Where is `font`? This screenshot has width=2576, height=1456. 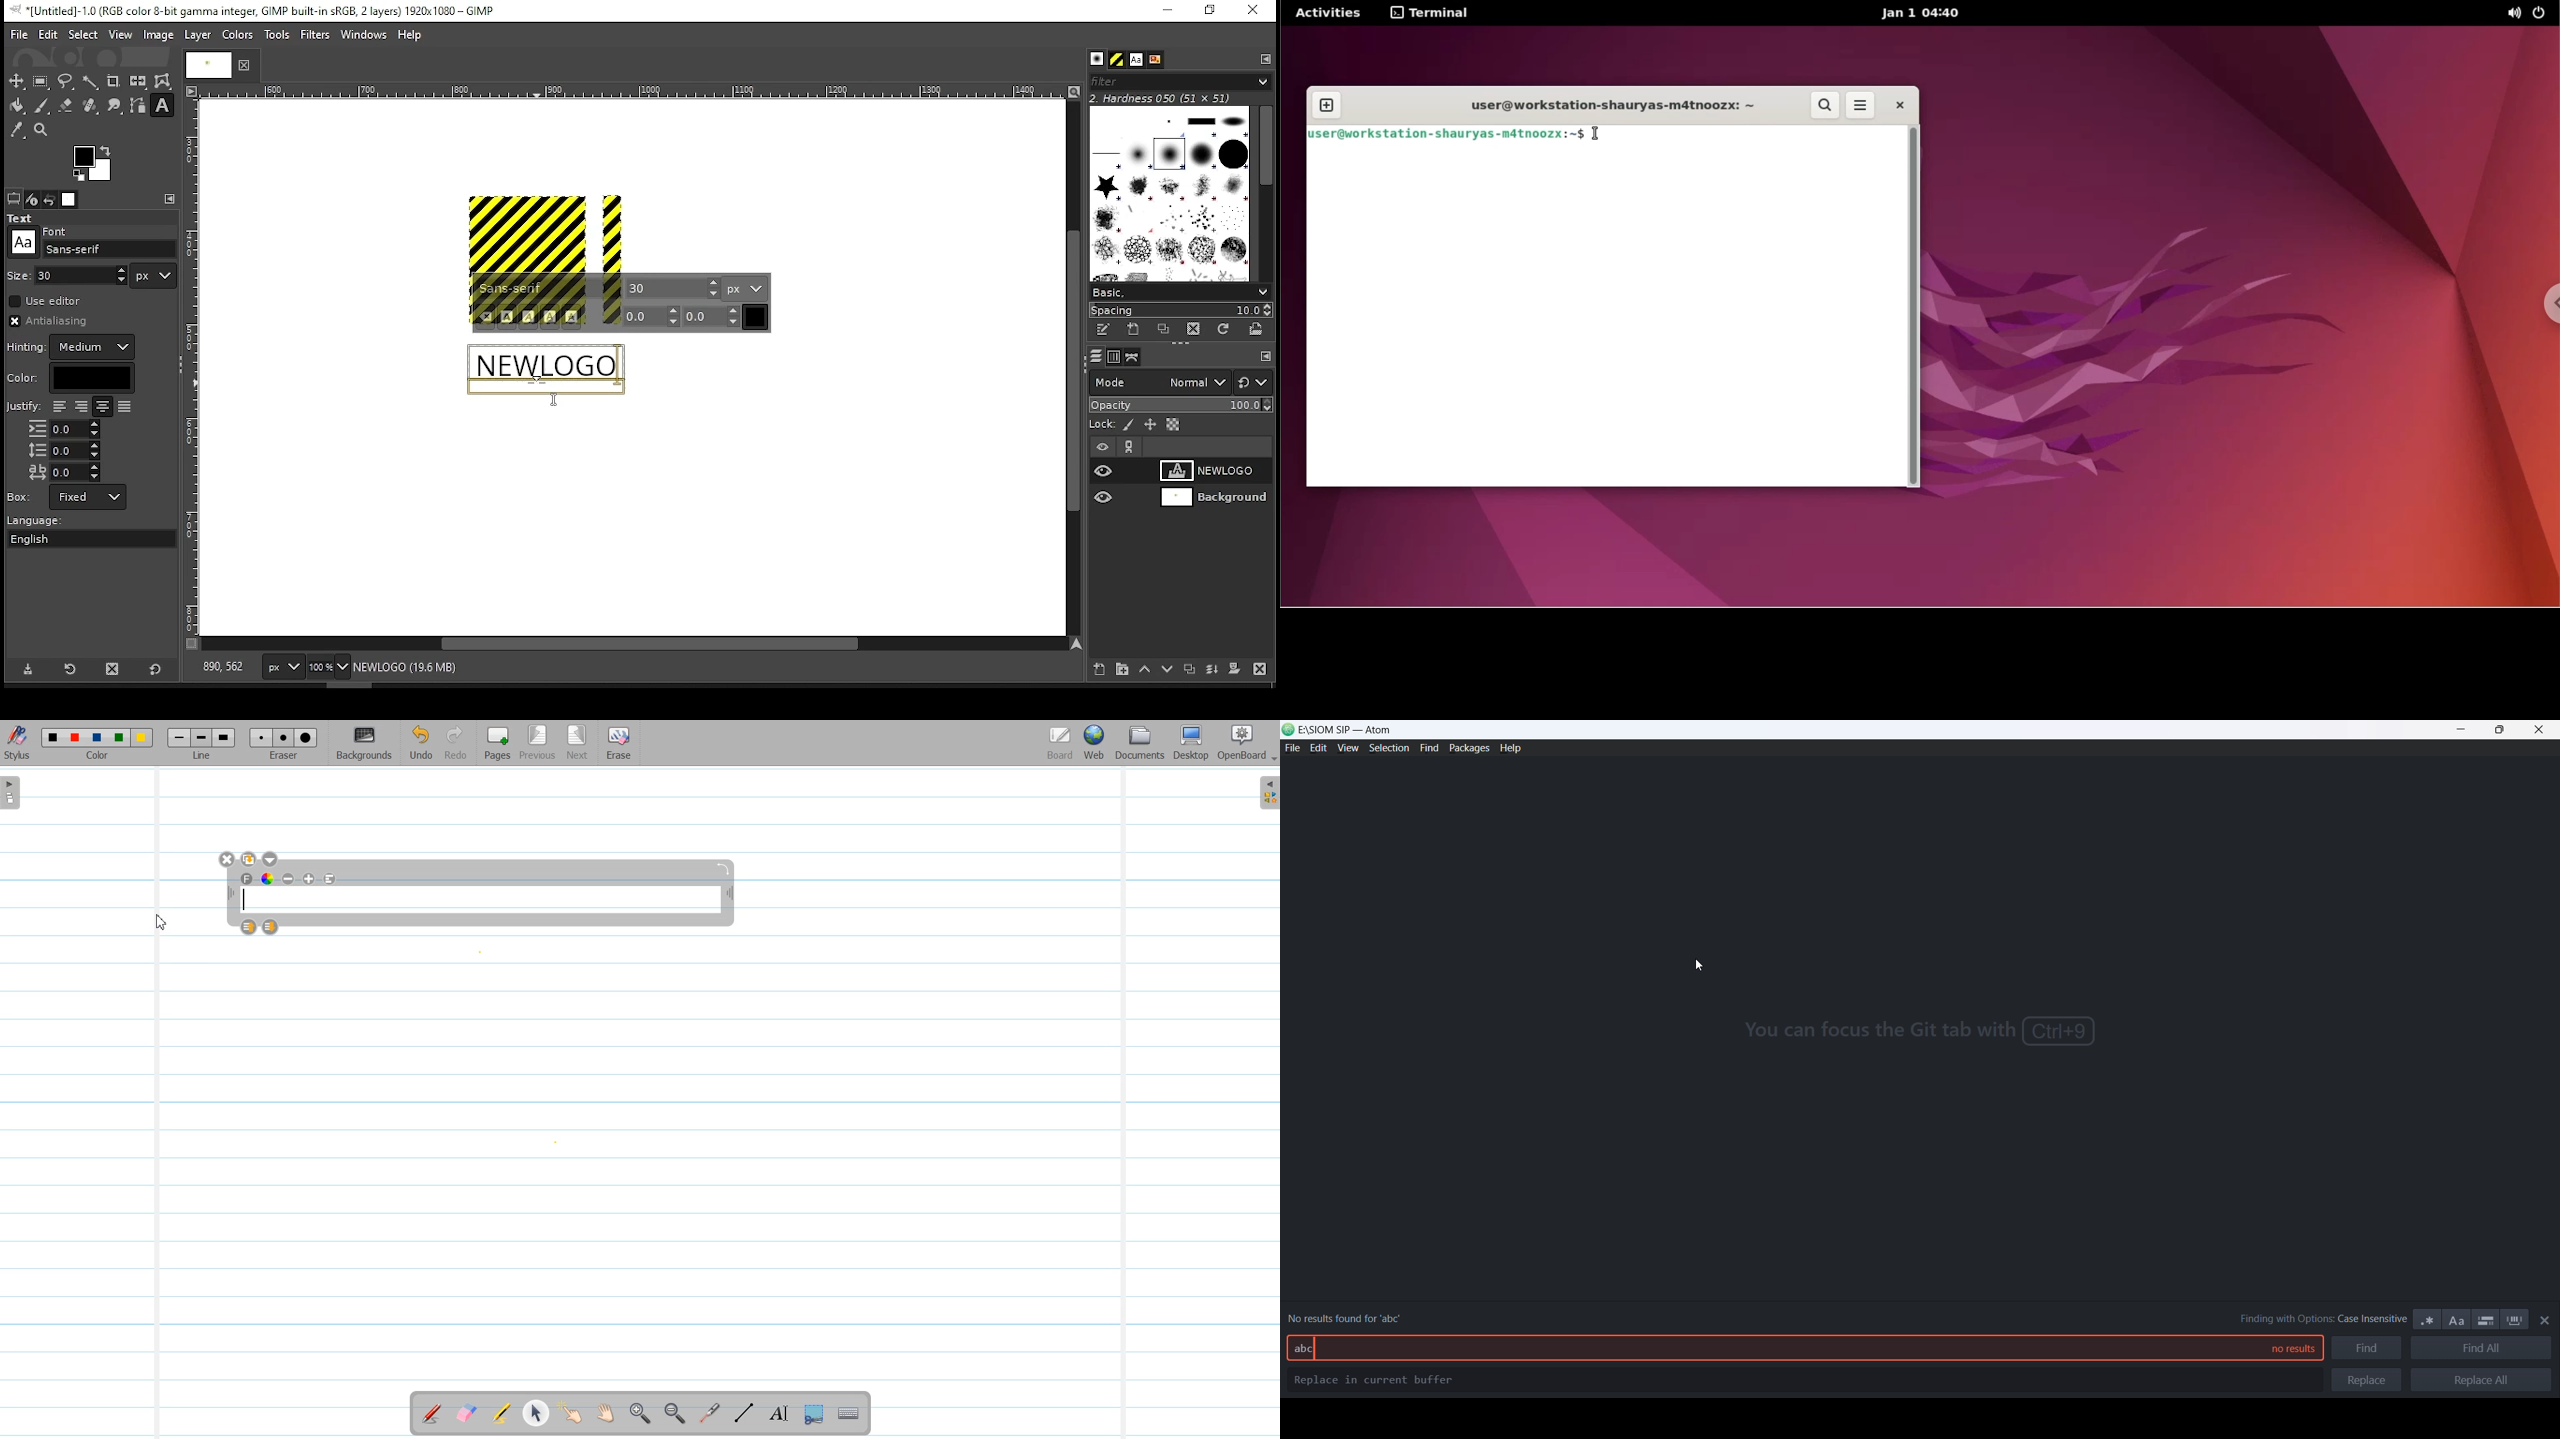 font is located at coordinates (110, 249).